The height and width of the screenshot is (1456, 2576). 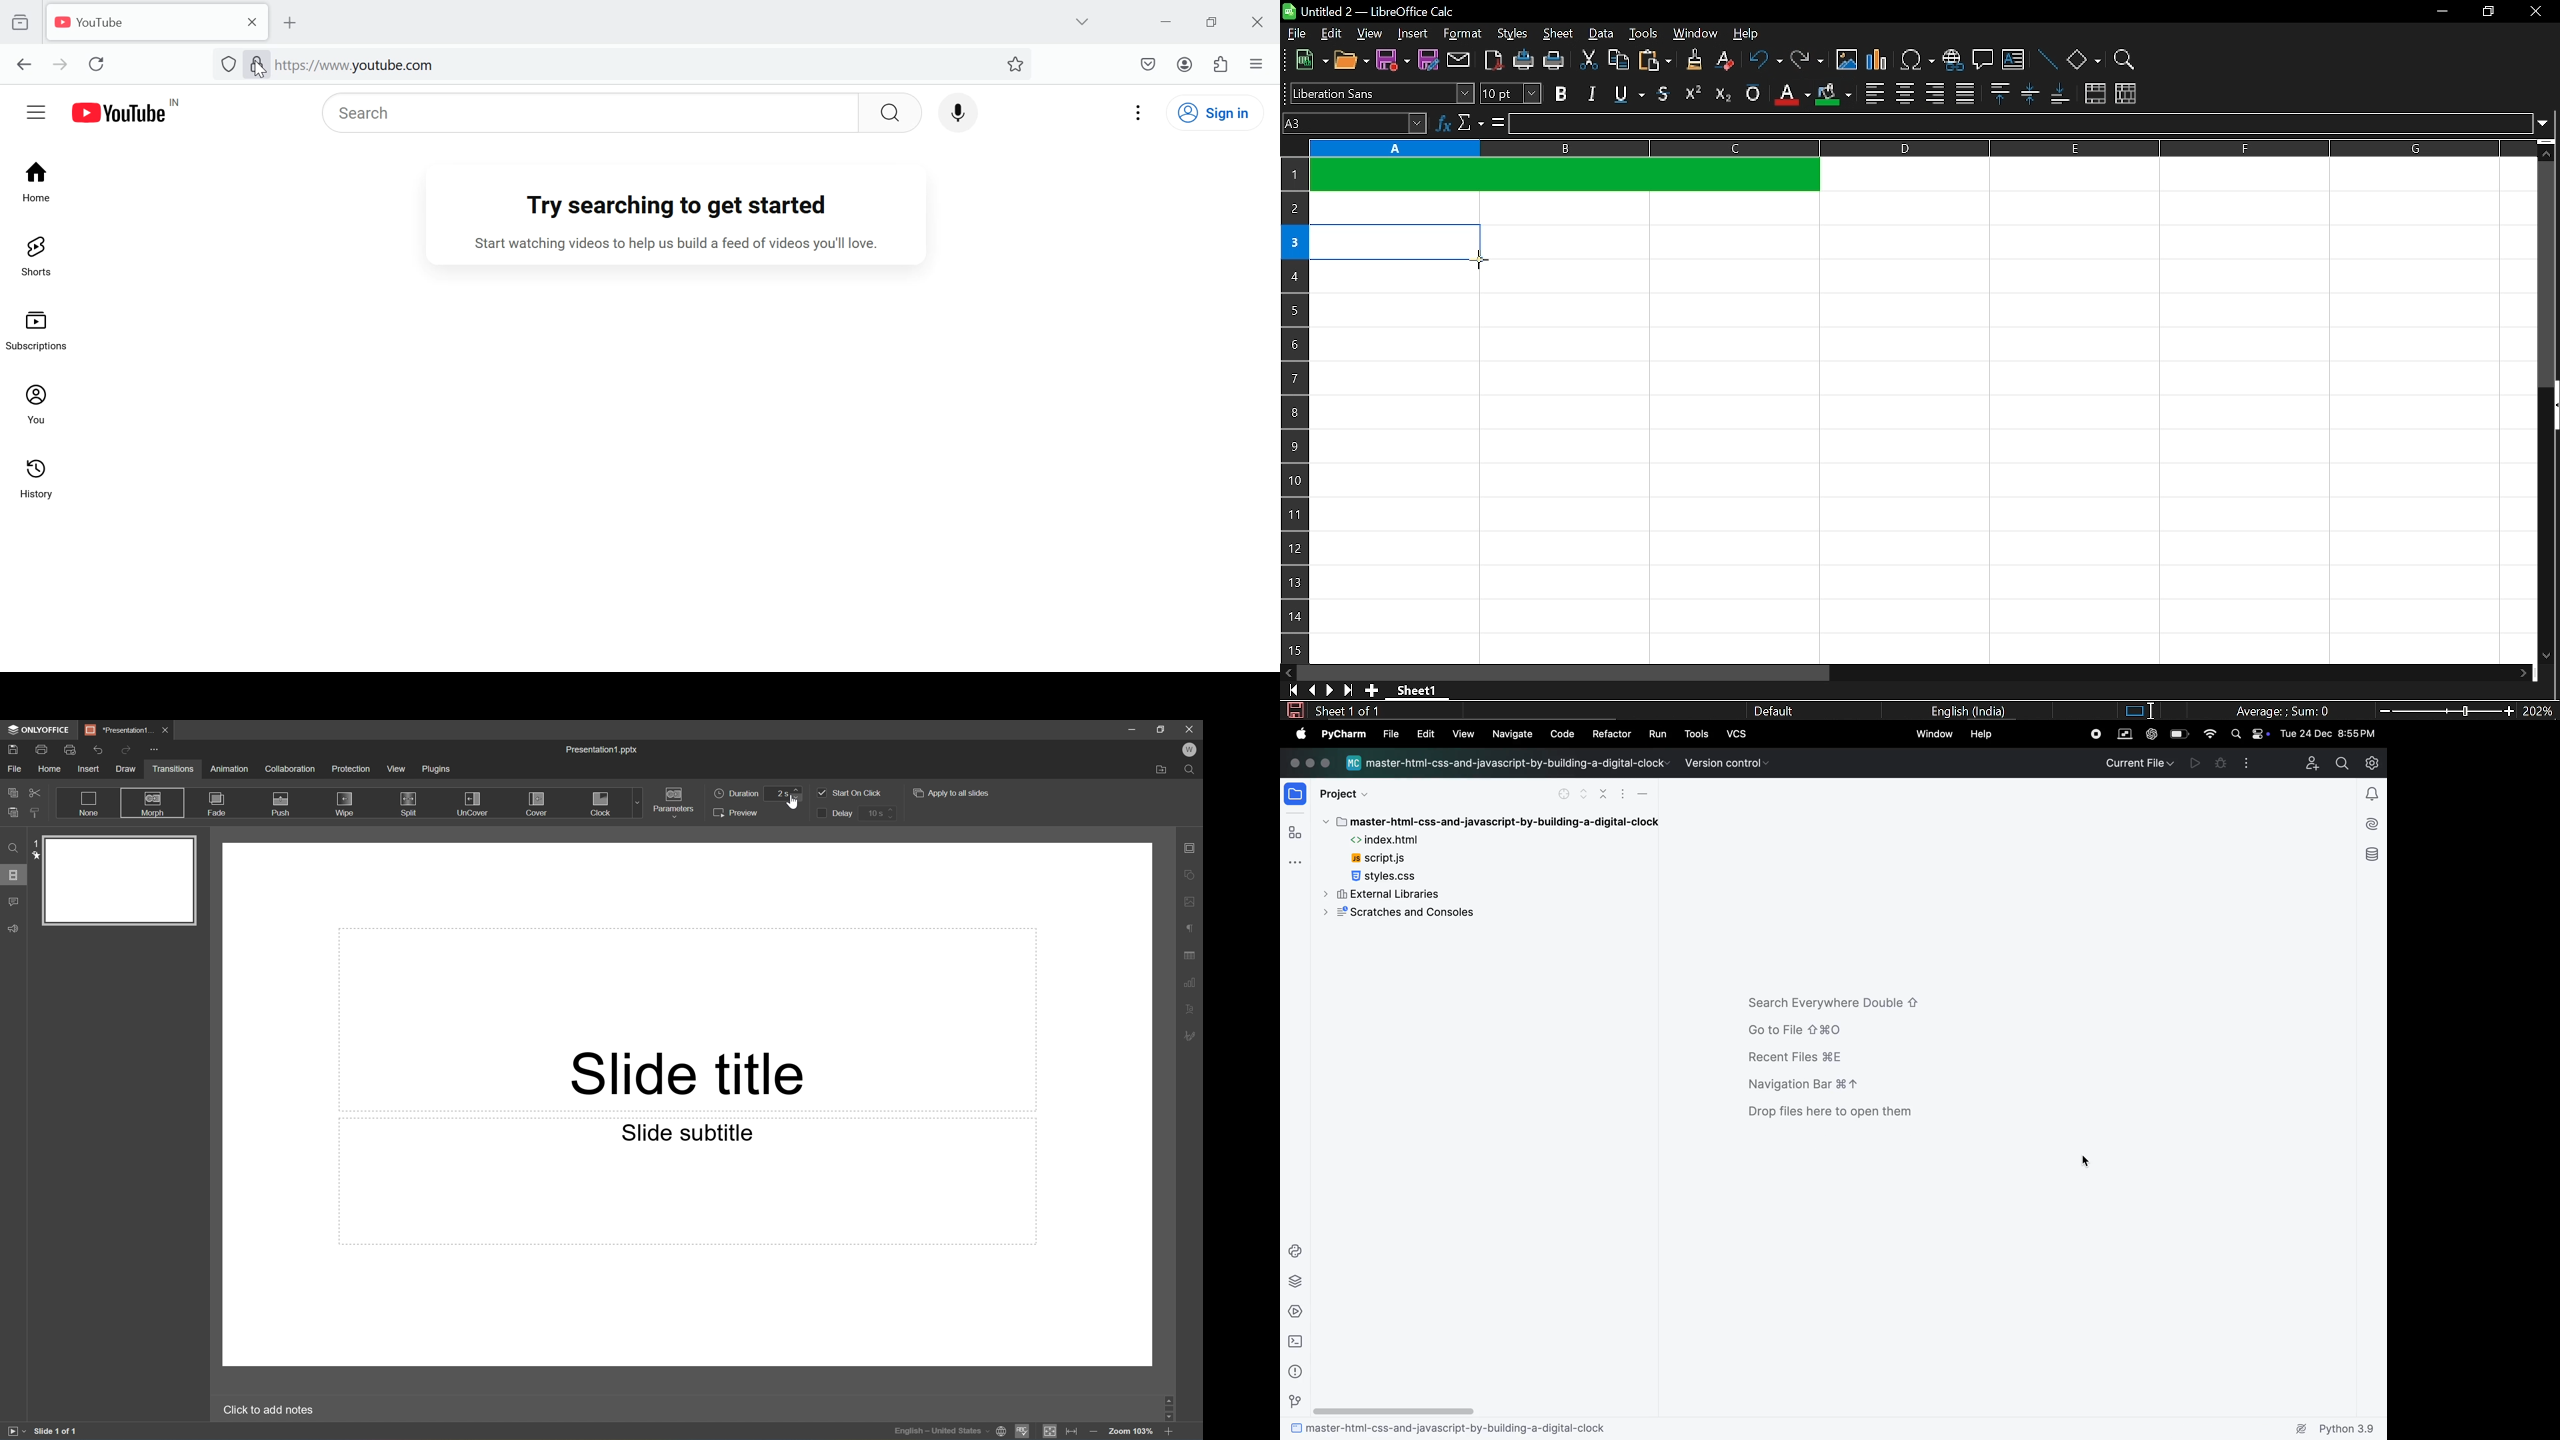 I want to click on save as, so click(x=1428, y=59).